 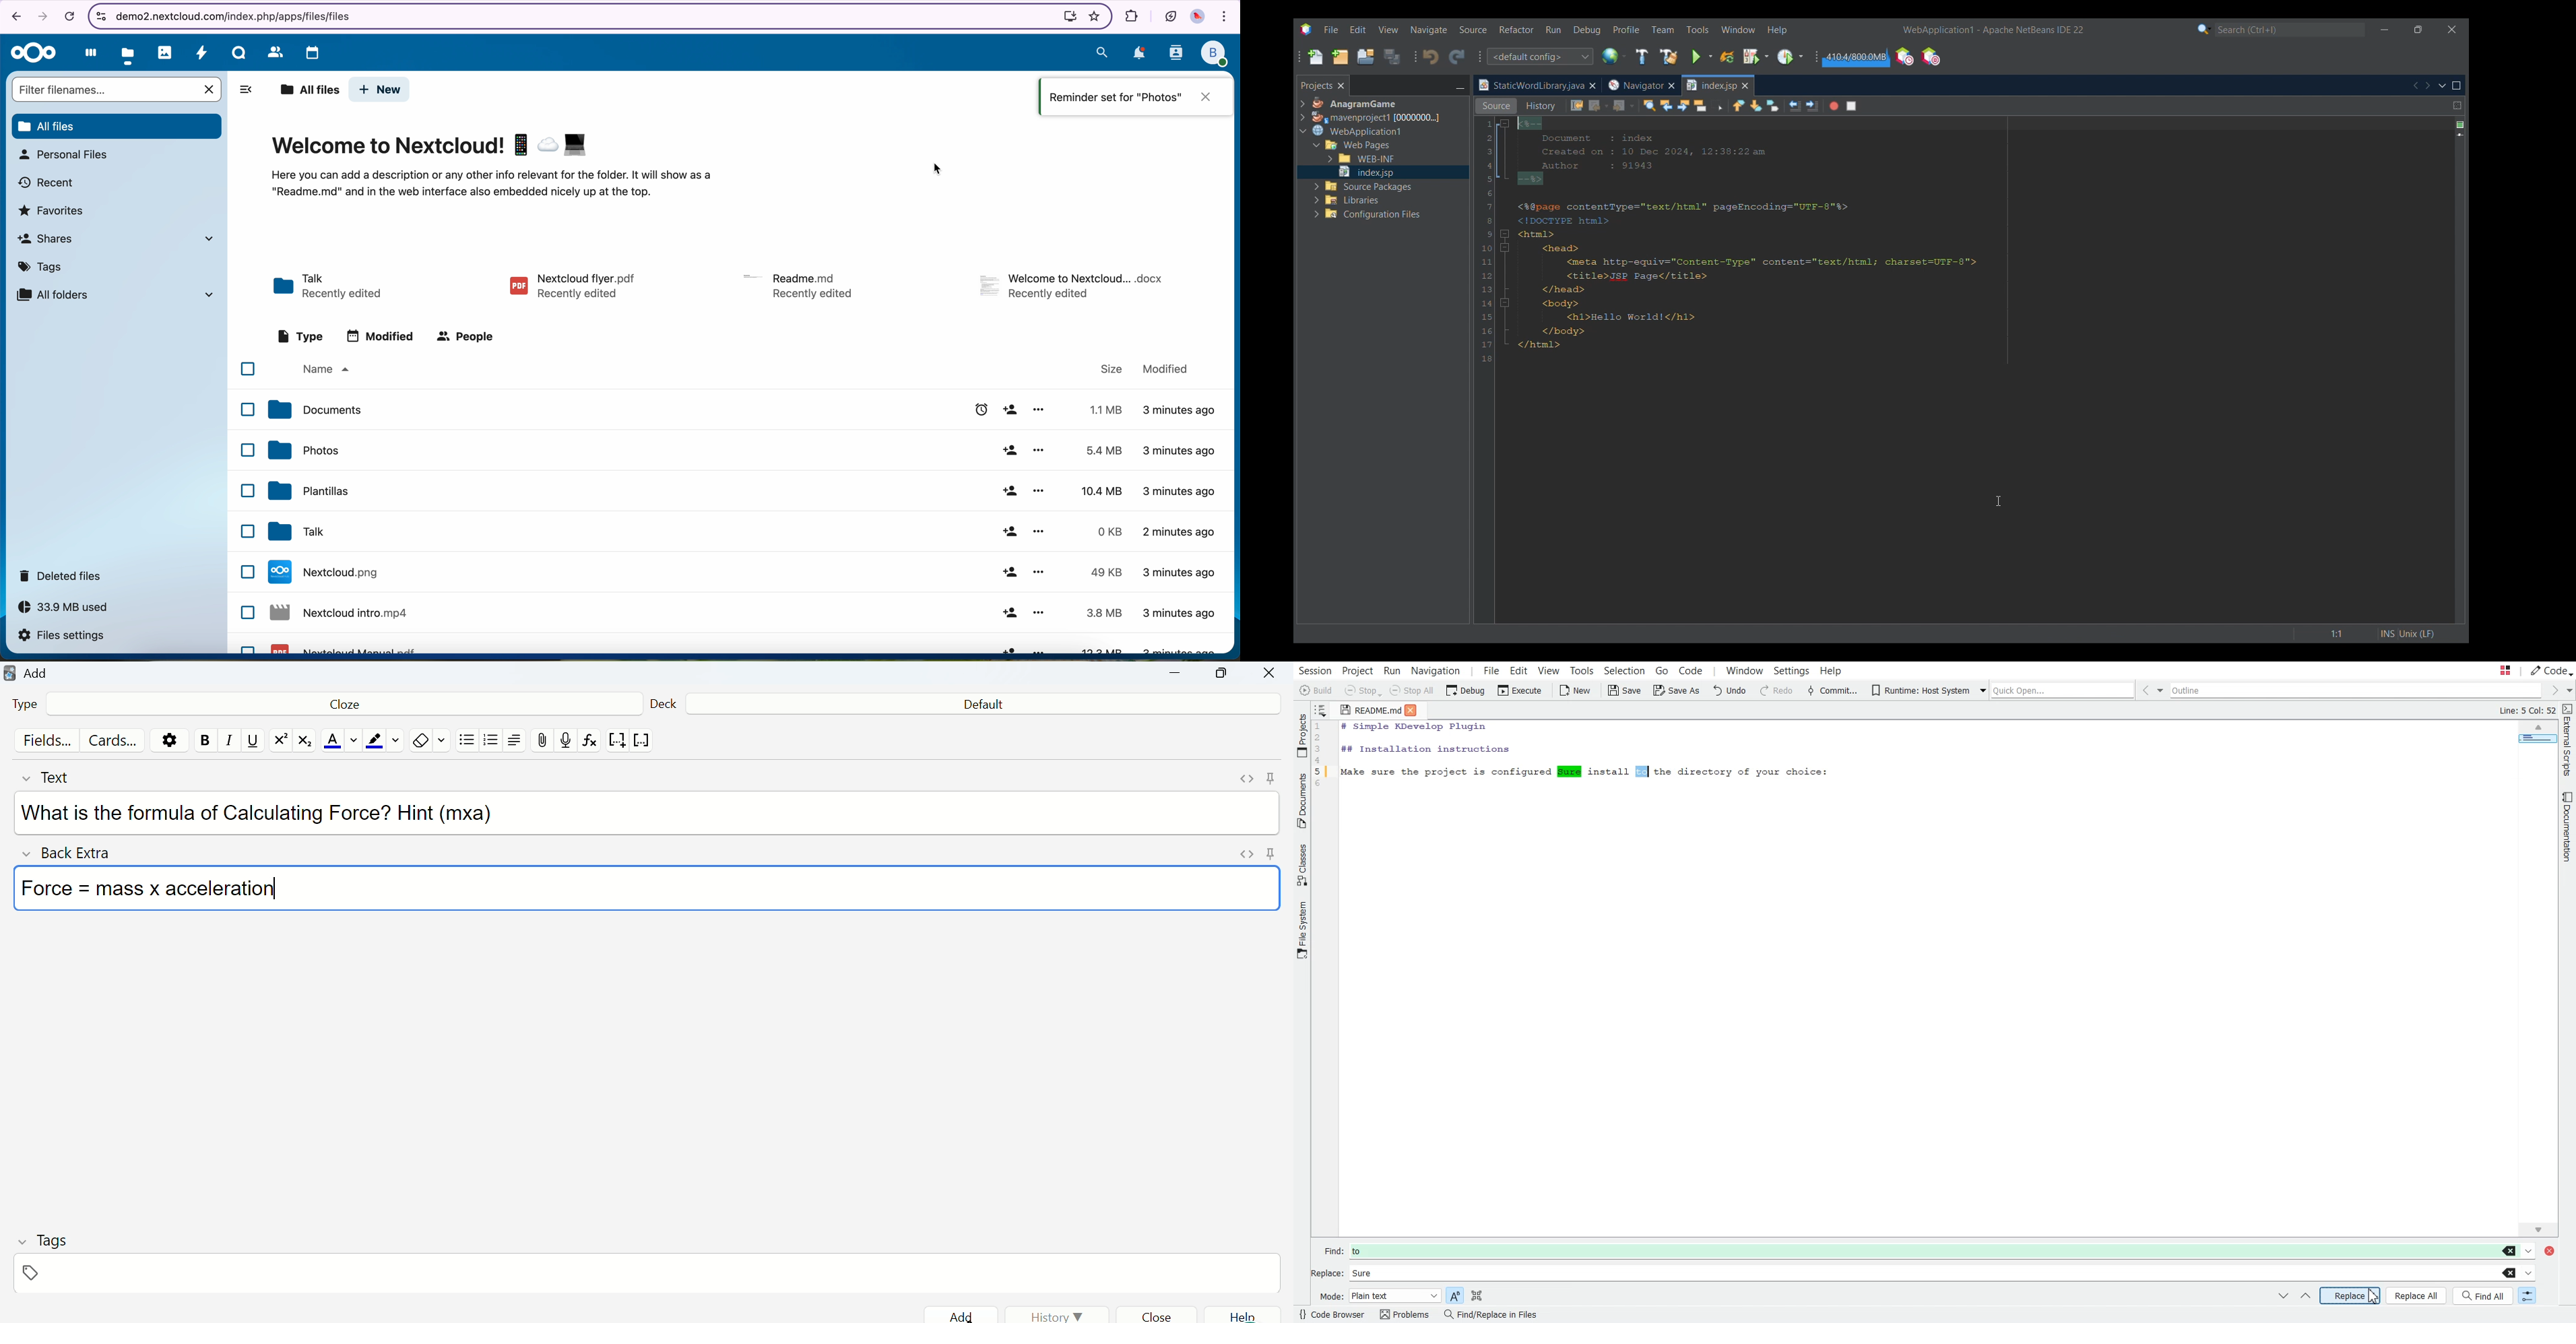 What do you see at coordinates (1321, 709) in the screenshot?
I see `Show sorted list` at bounding box center [1321, 709].